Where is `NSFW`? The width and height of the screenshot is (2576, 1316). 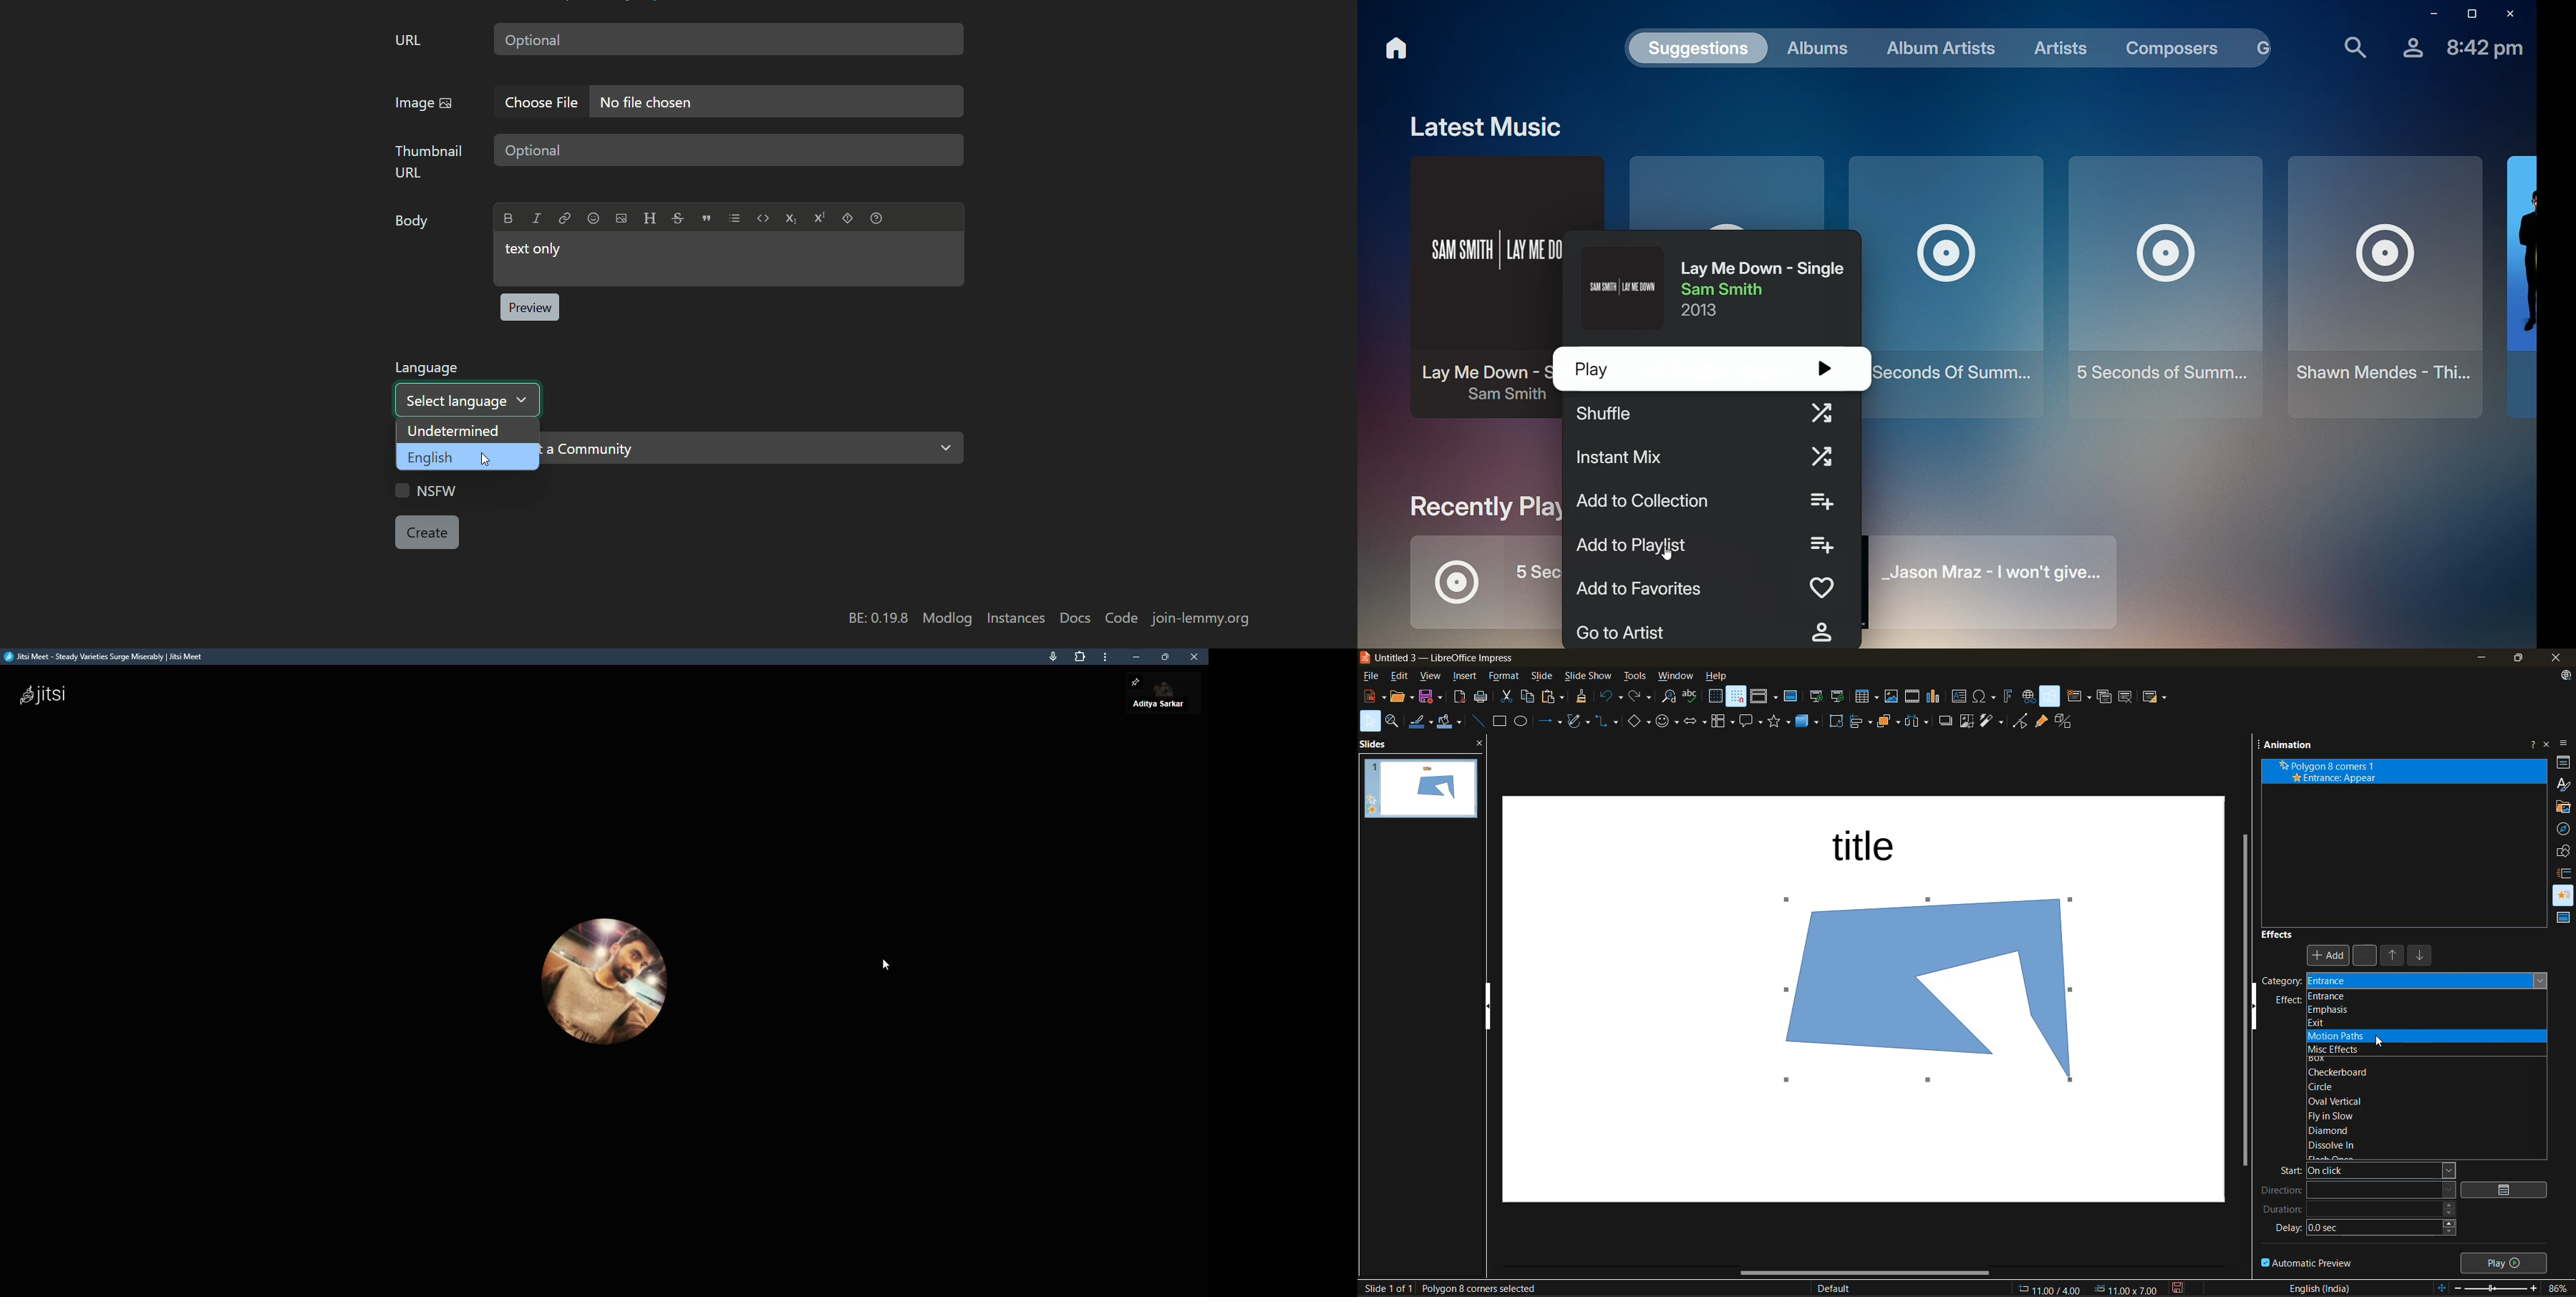 NSFW is located at coordinates (426, 490).